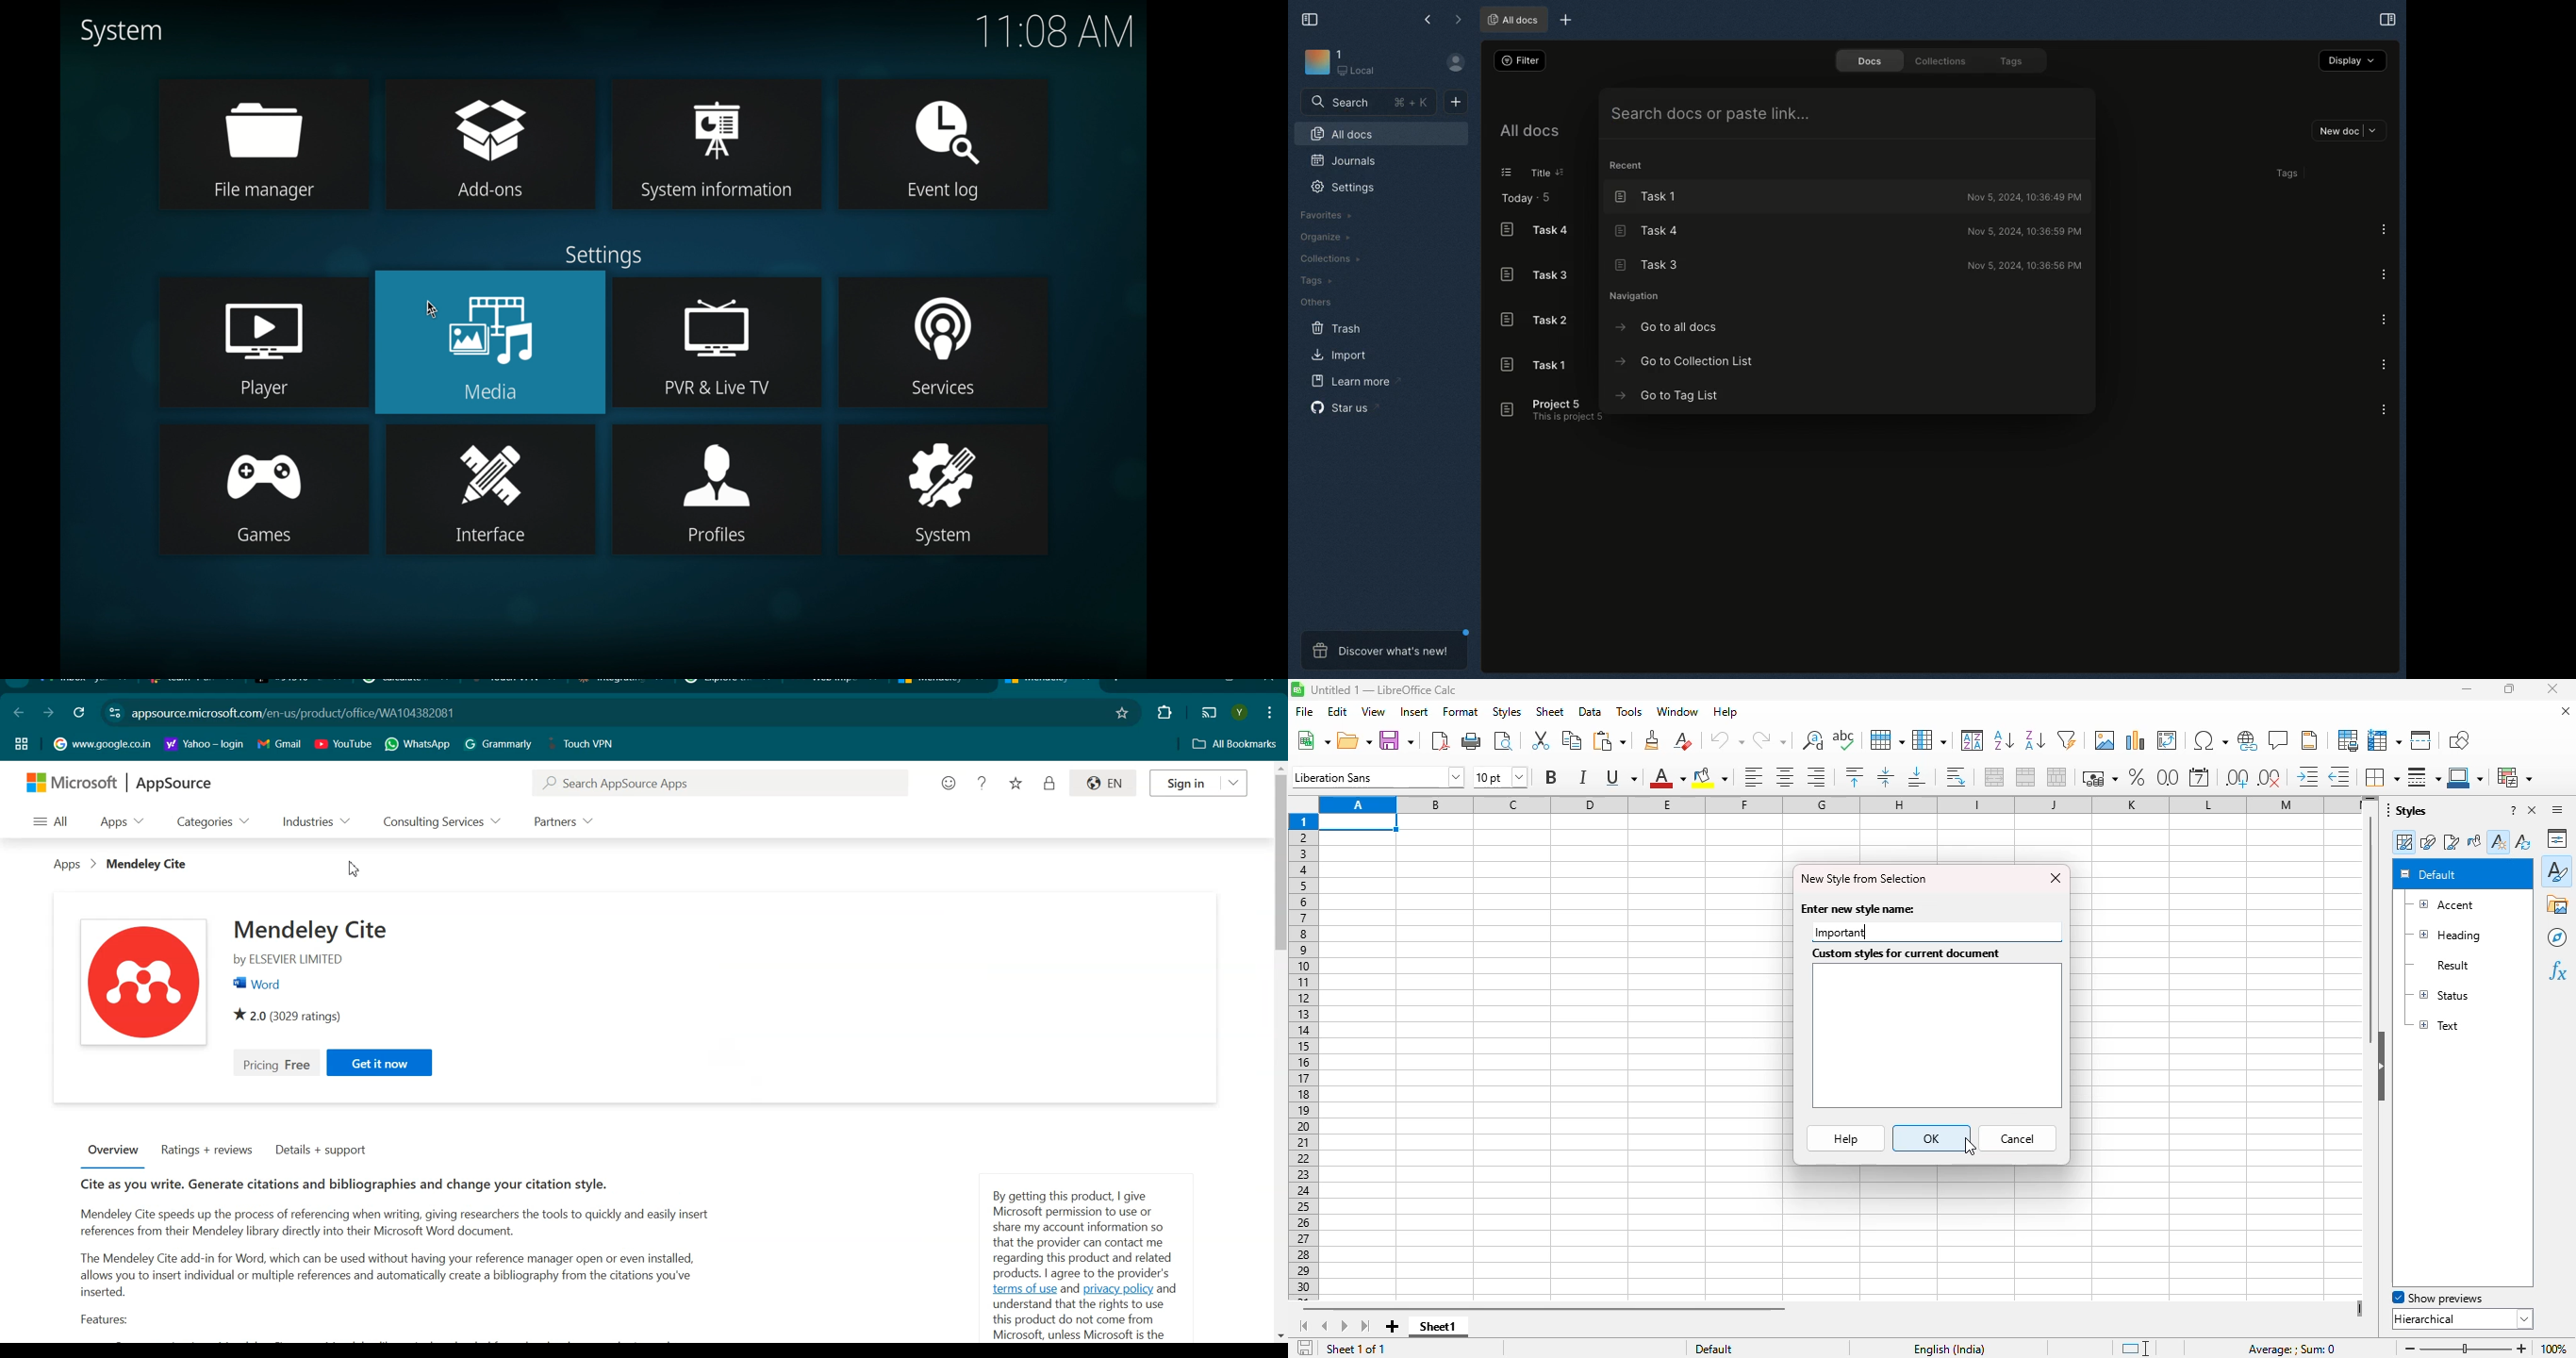  I want to click on unmerge cells, so click(2056, 777).